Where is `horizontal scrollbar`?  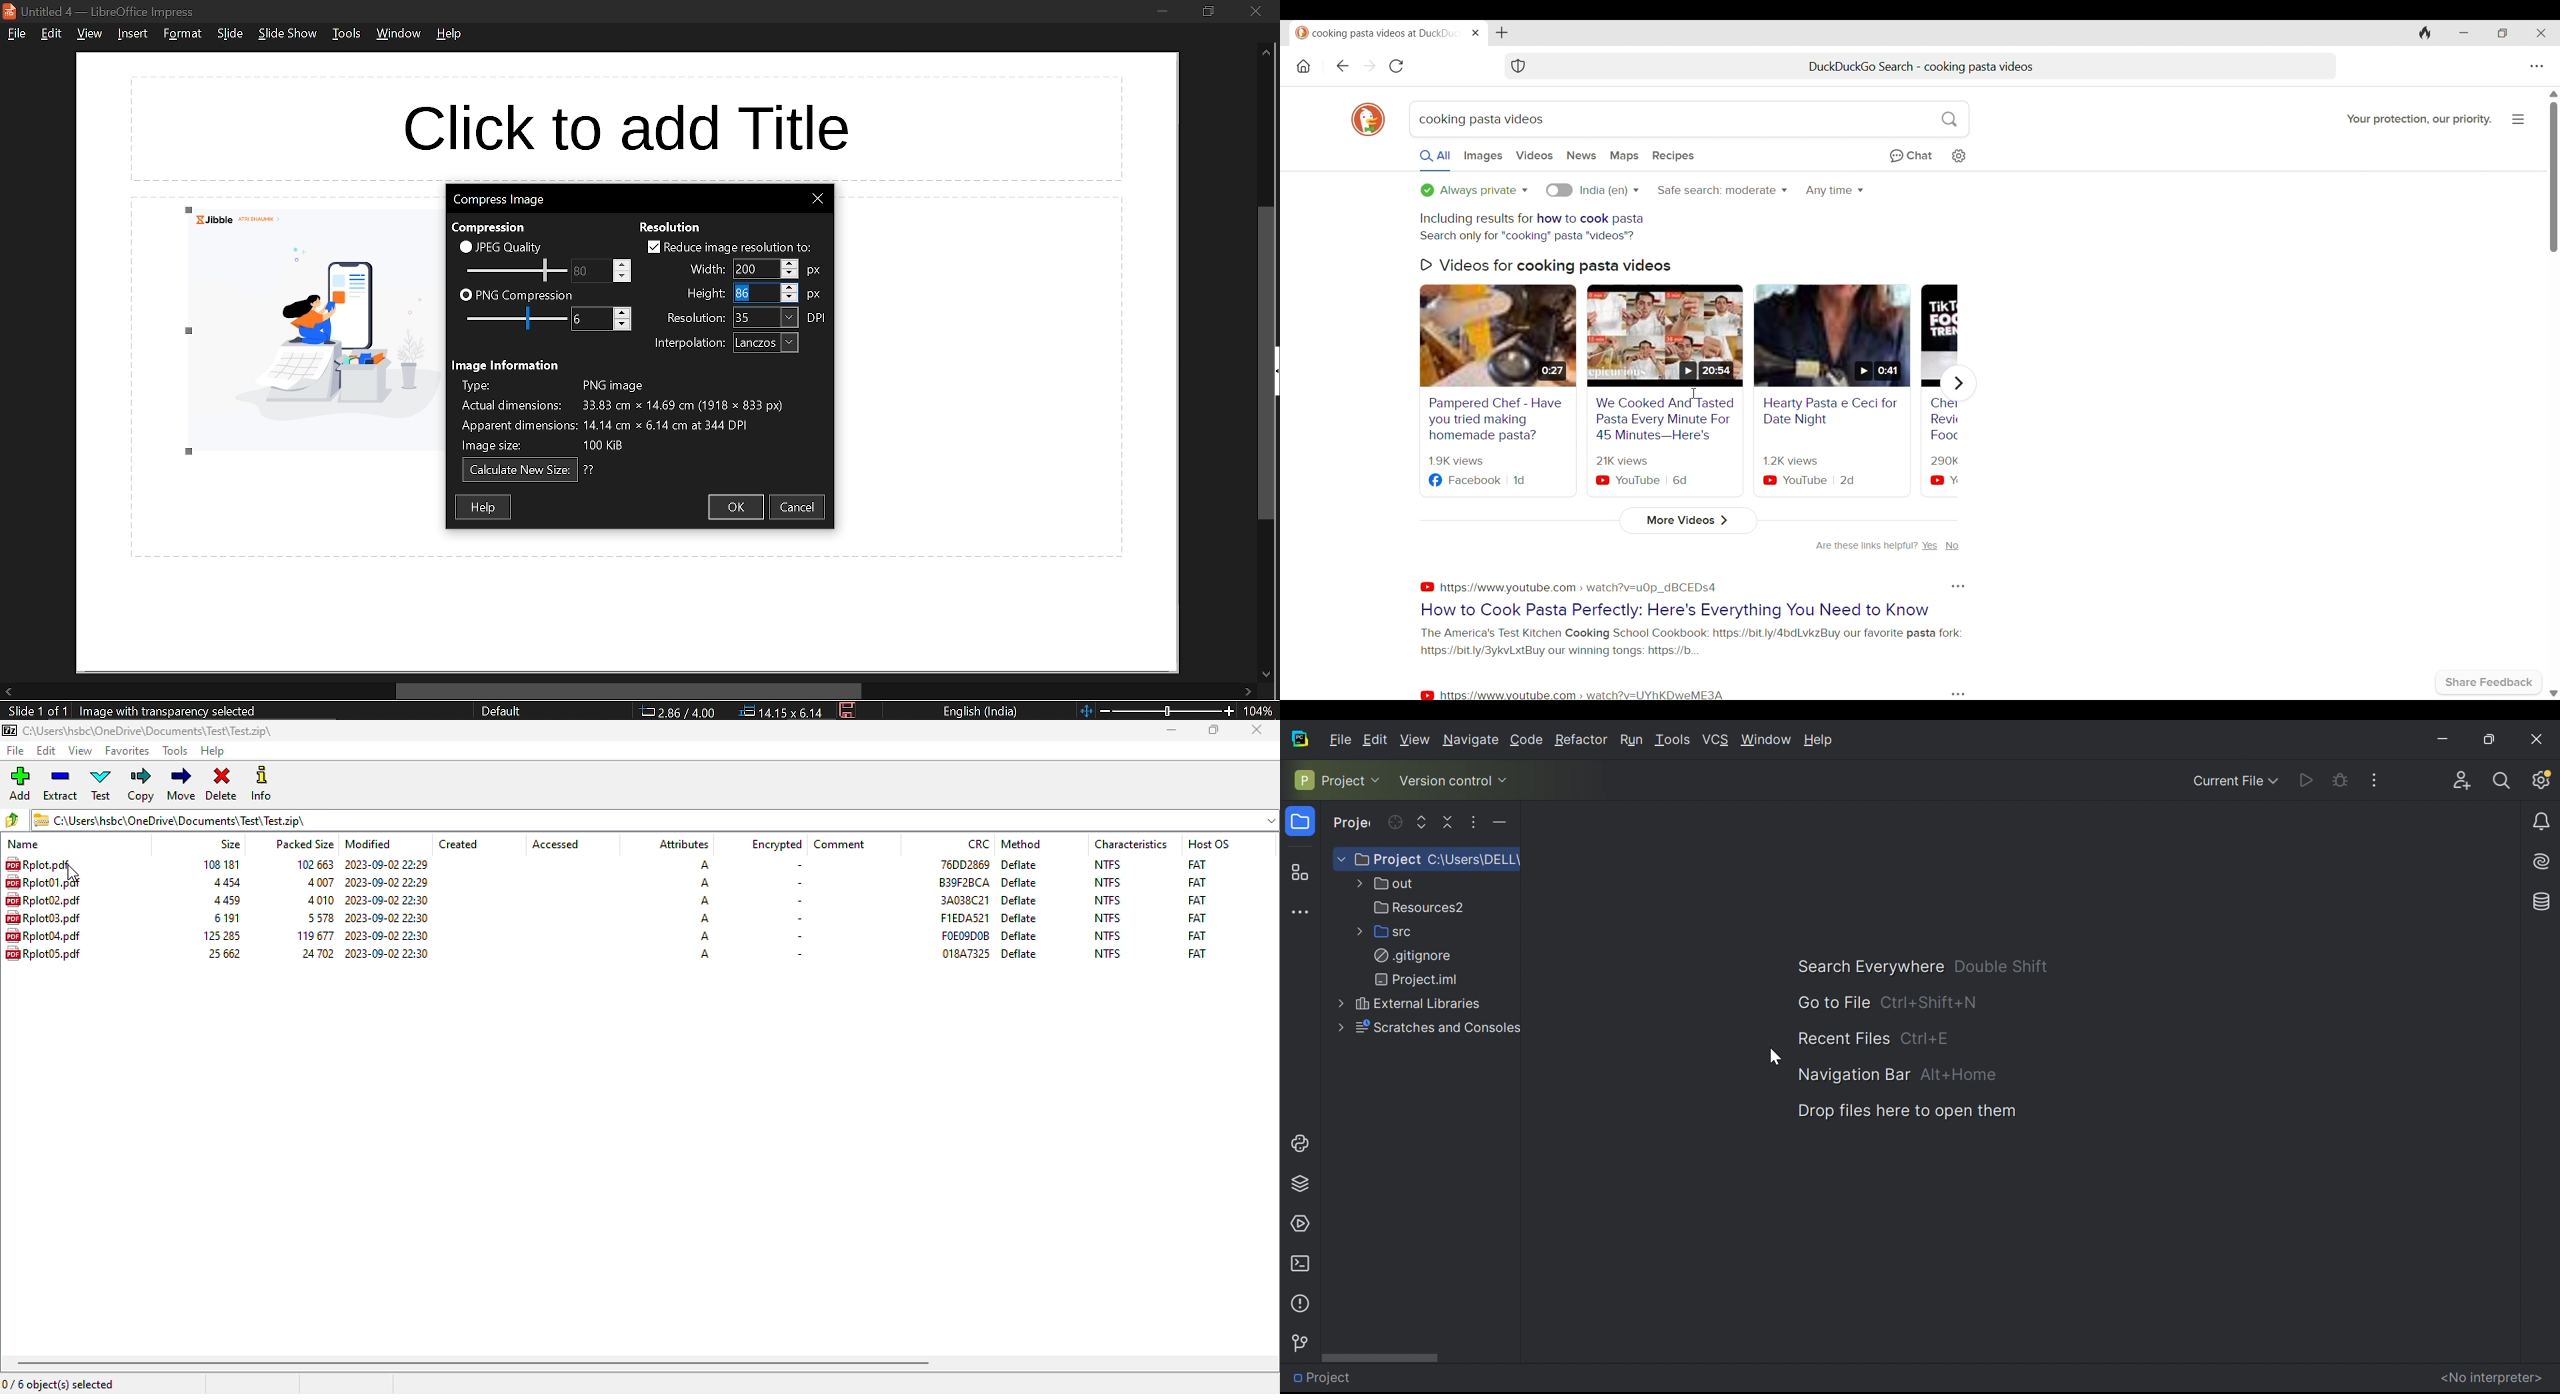
horizontal scrollbar is located at coordinates (630, 691).